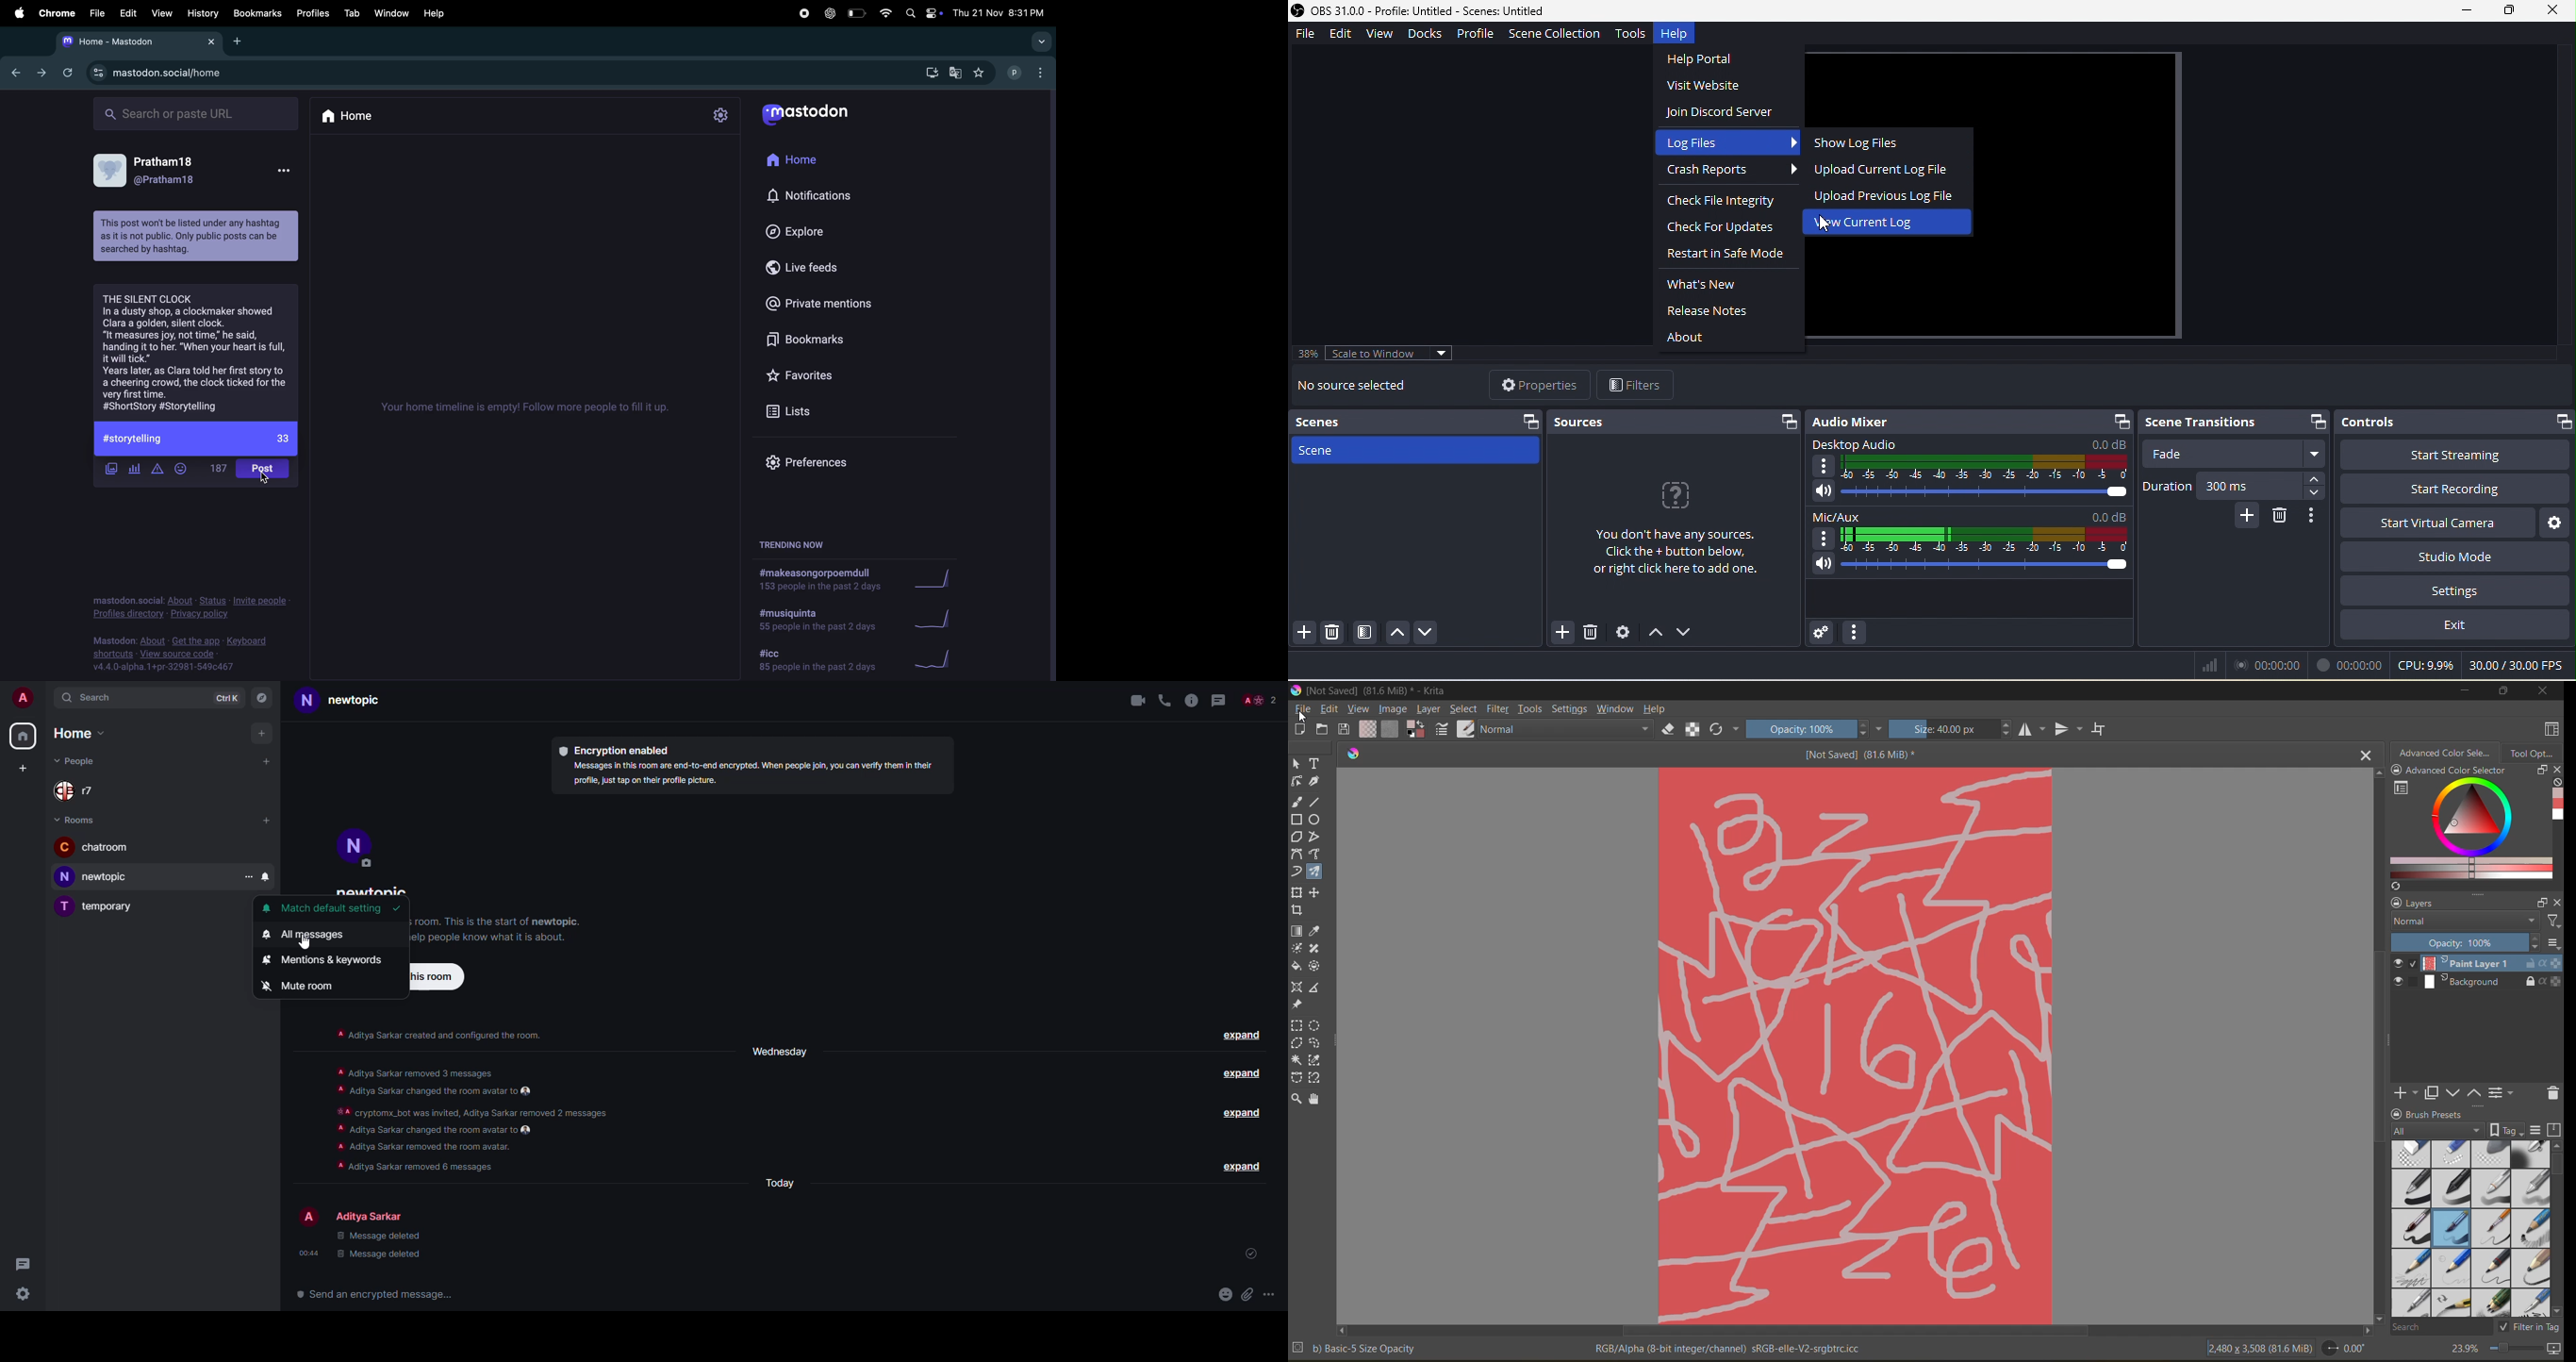  I want to click on configure virtual camera, so click(2556, 522).